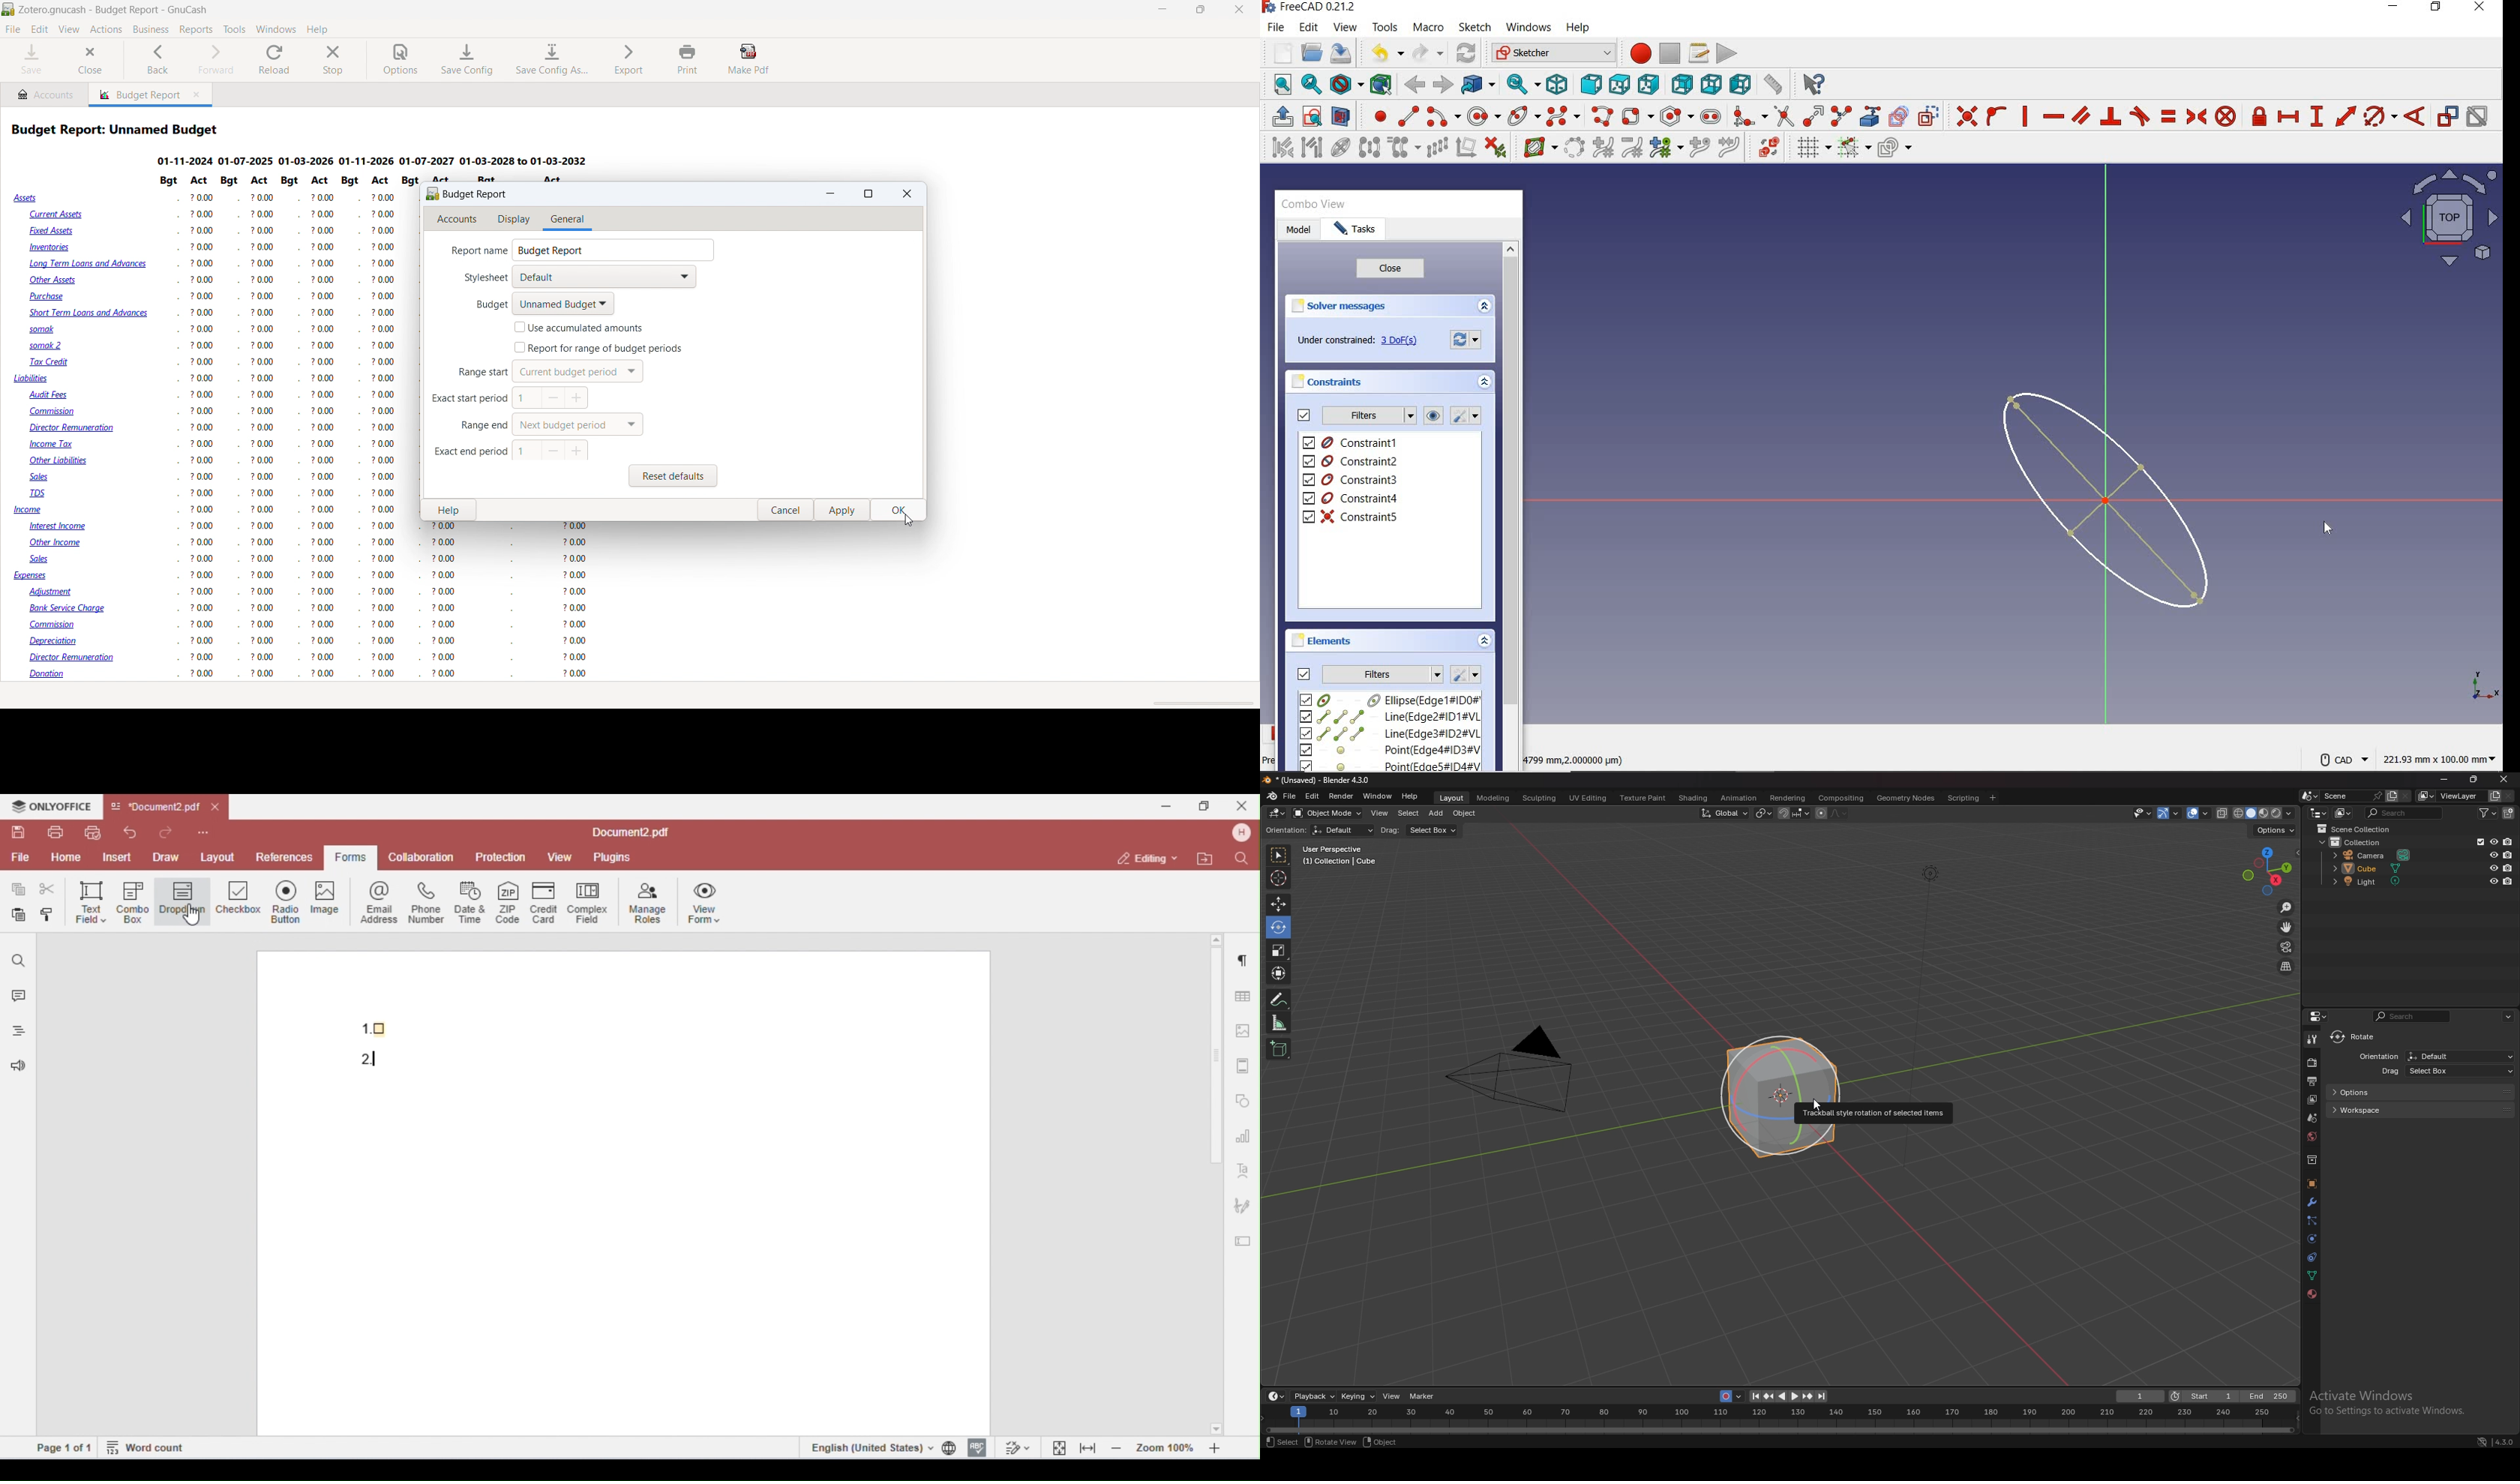 The height and width of the screenshot is (1484, 2520). I want to click on under constrained, so click(1361, 341).